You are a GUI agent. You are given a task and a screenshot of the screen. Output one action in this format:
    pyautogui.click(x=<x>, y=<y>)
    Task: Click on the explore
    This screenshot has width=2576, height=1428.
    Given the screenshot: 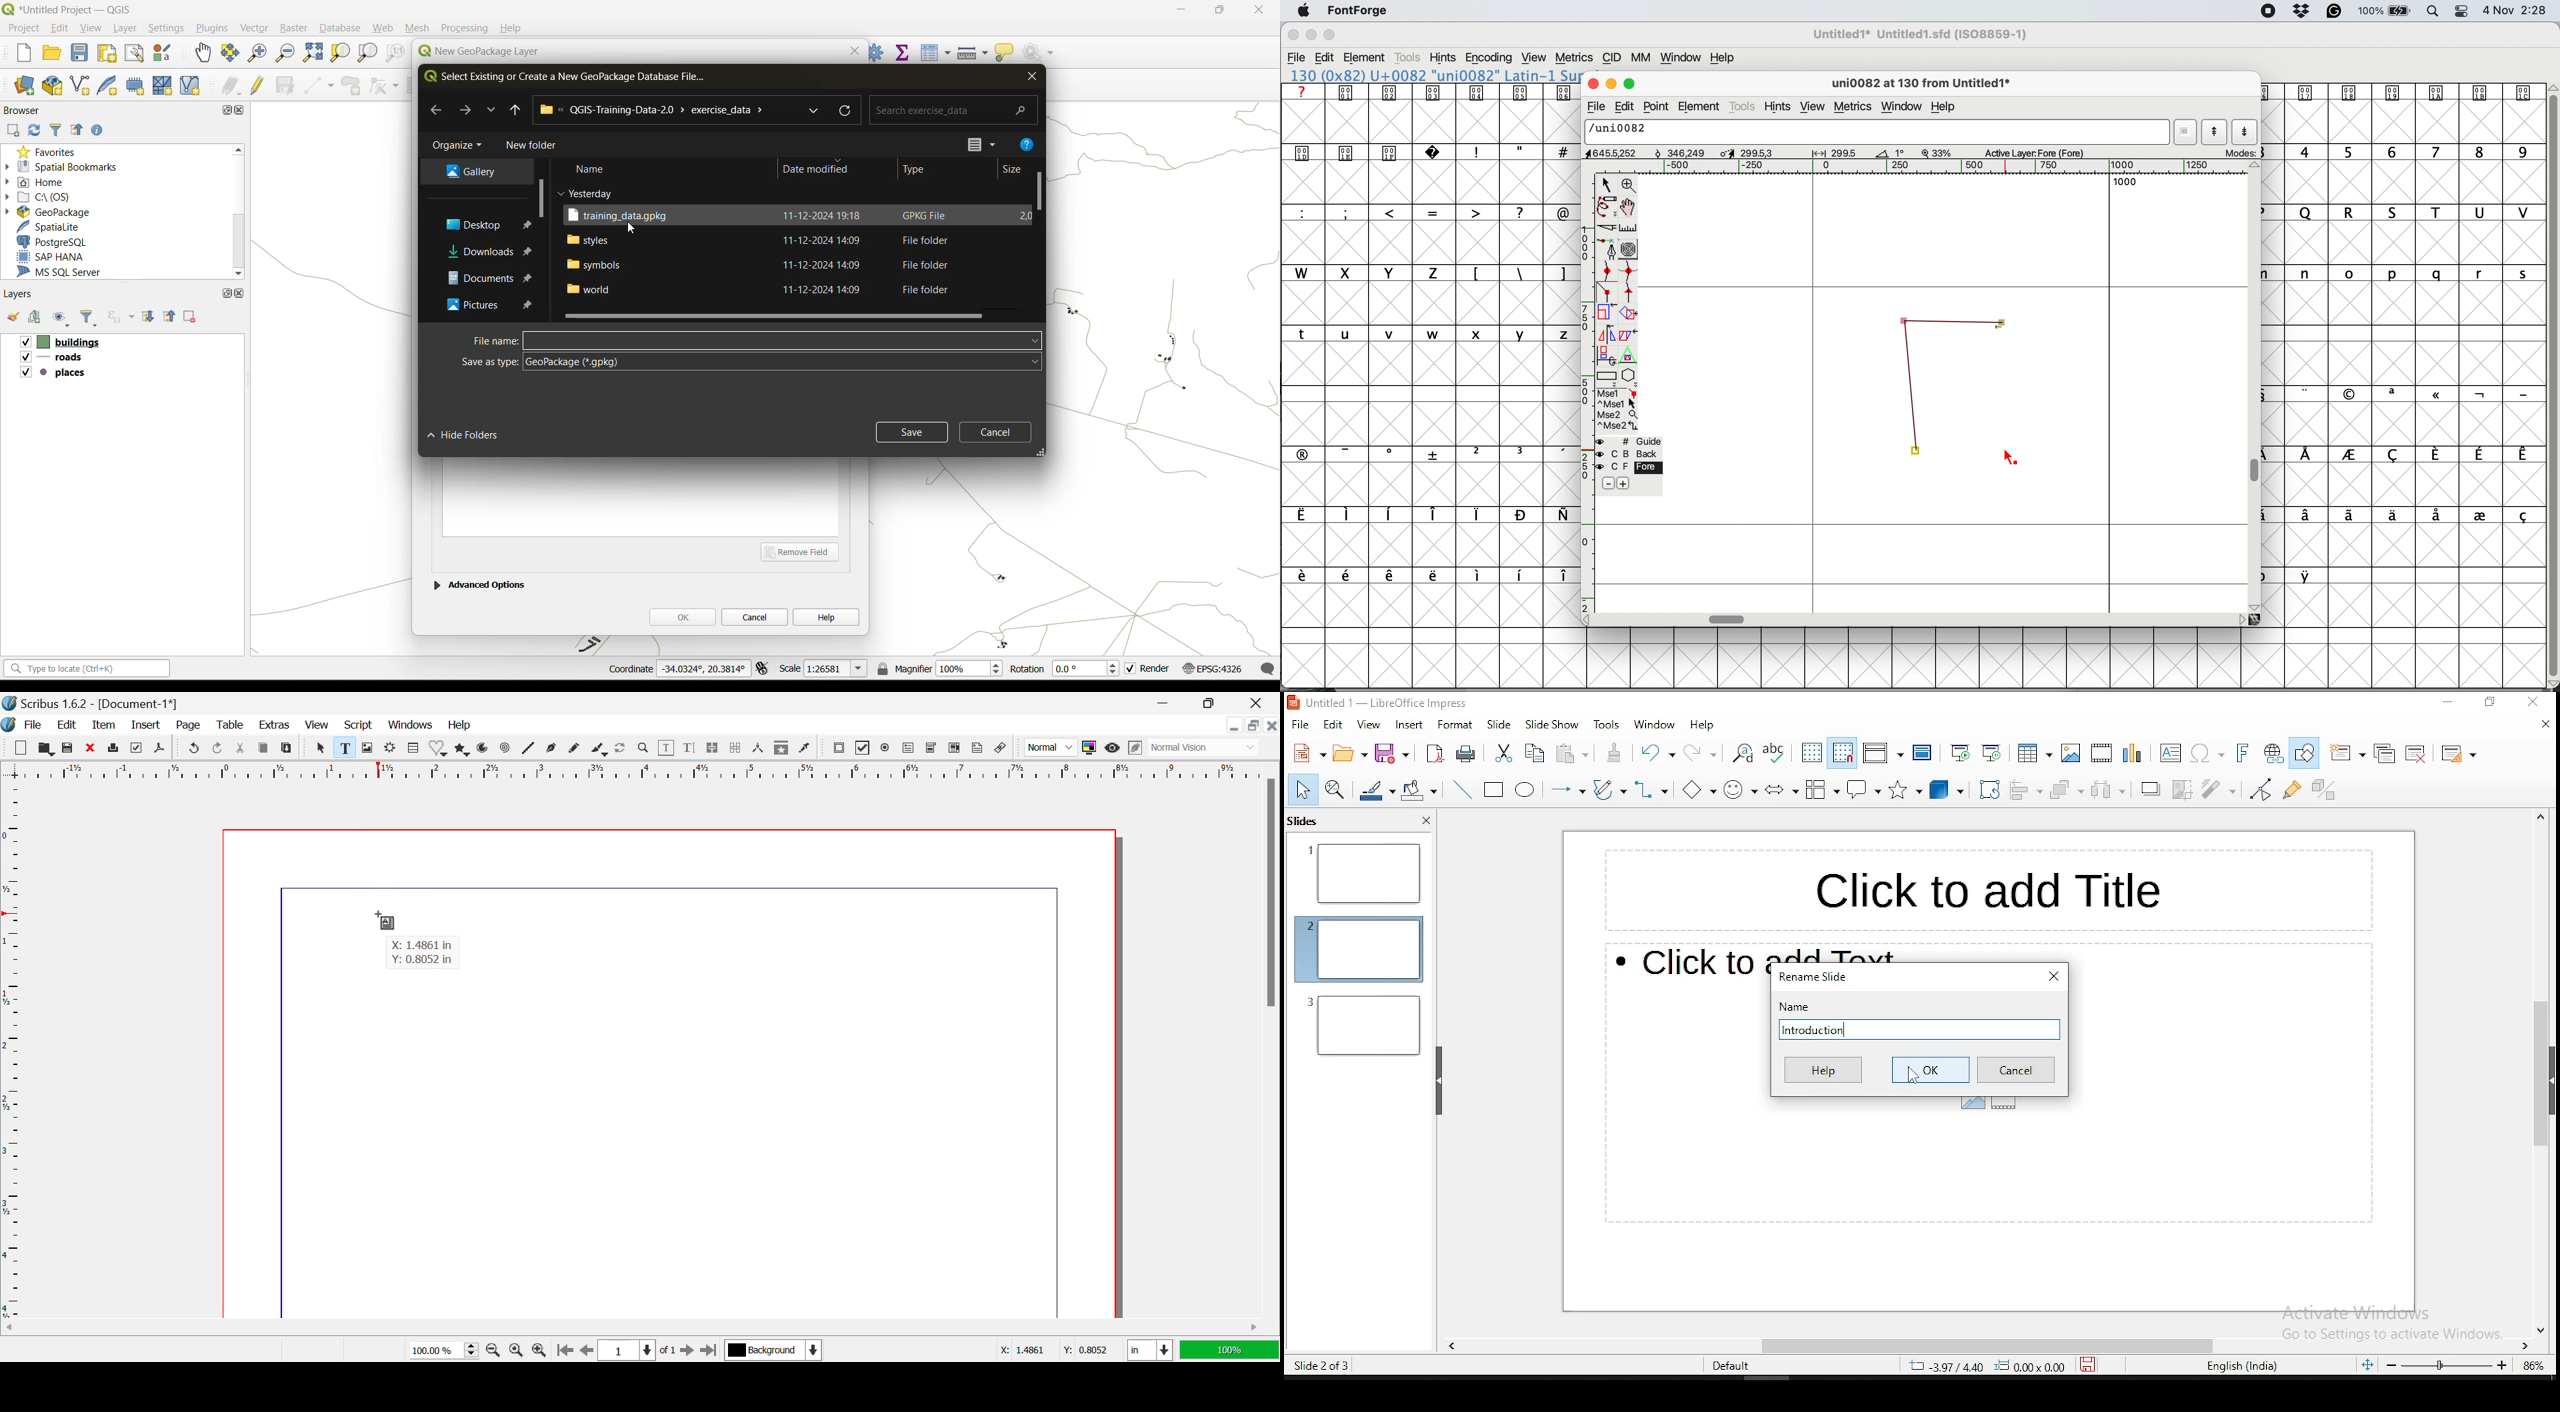 What is the action you would take?
    pyautogui.click(x=815, y=111)
    